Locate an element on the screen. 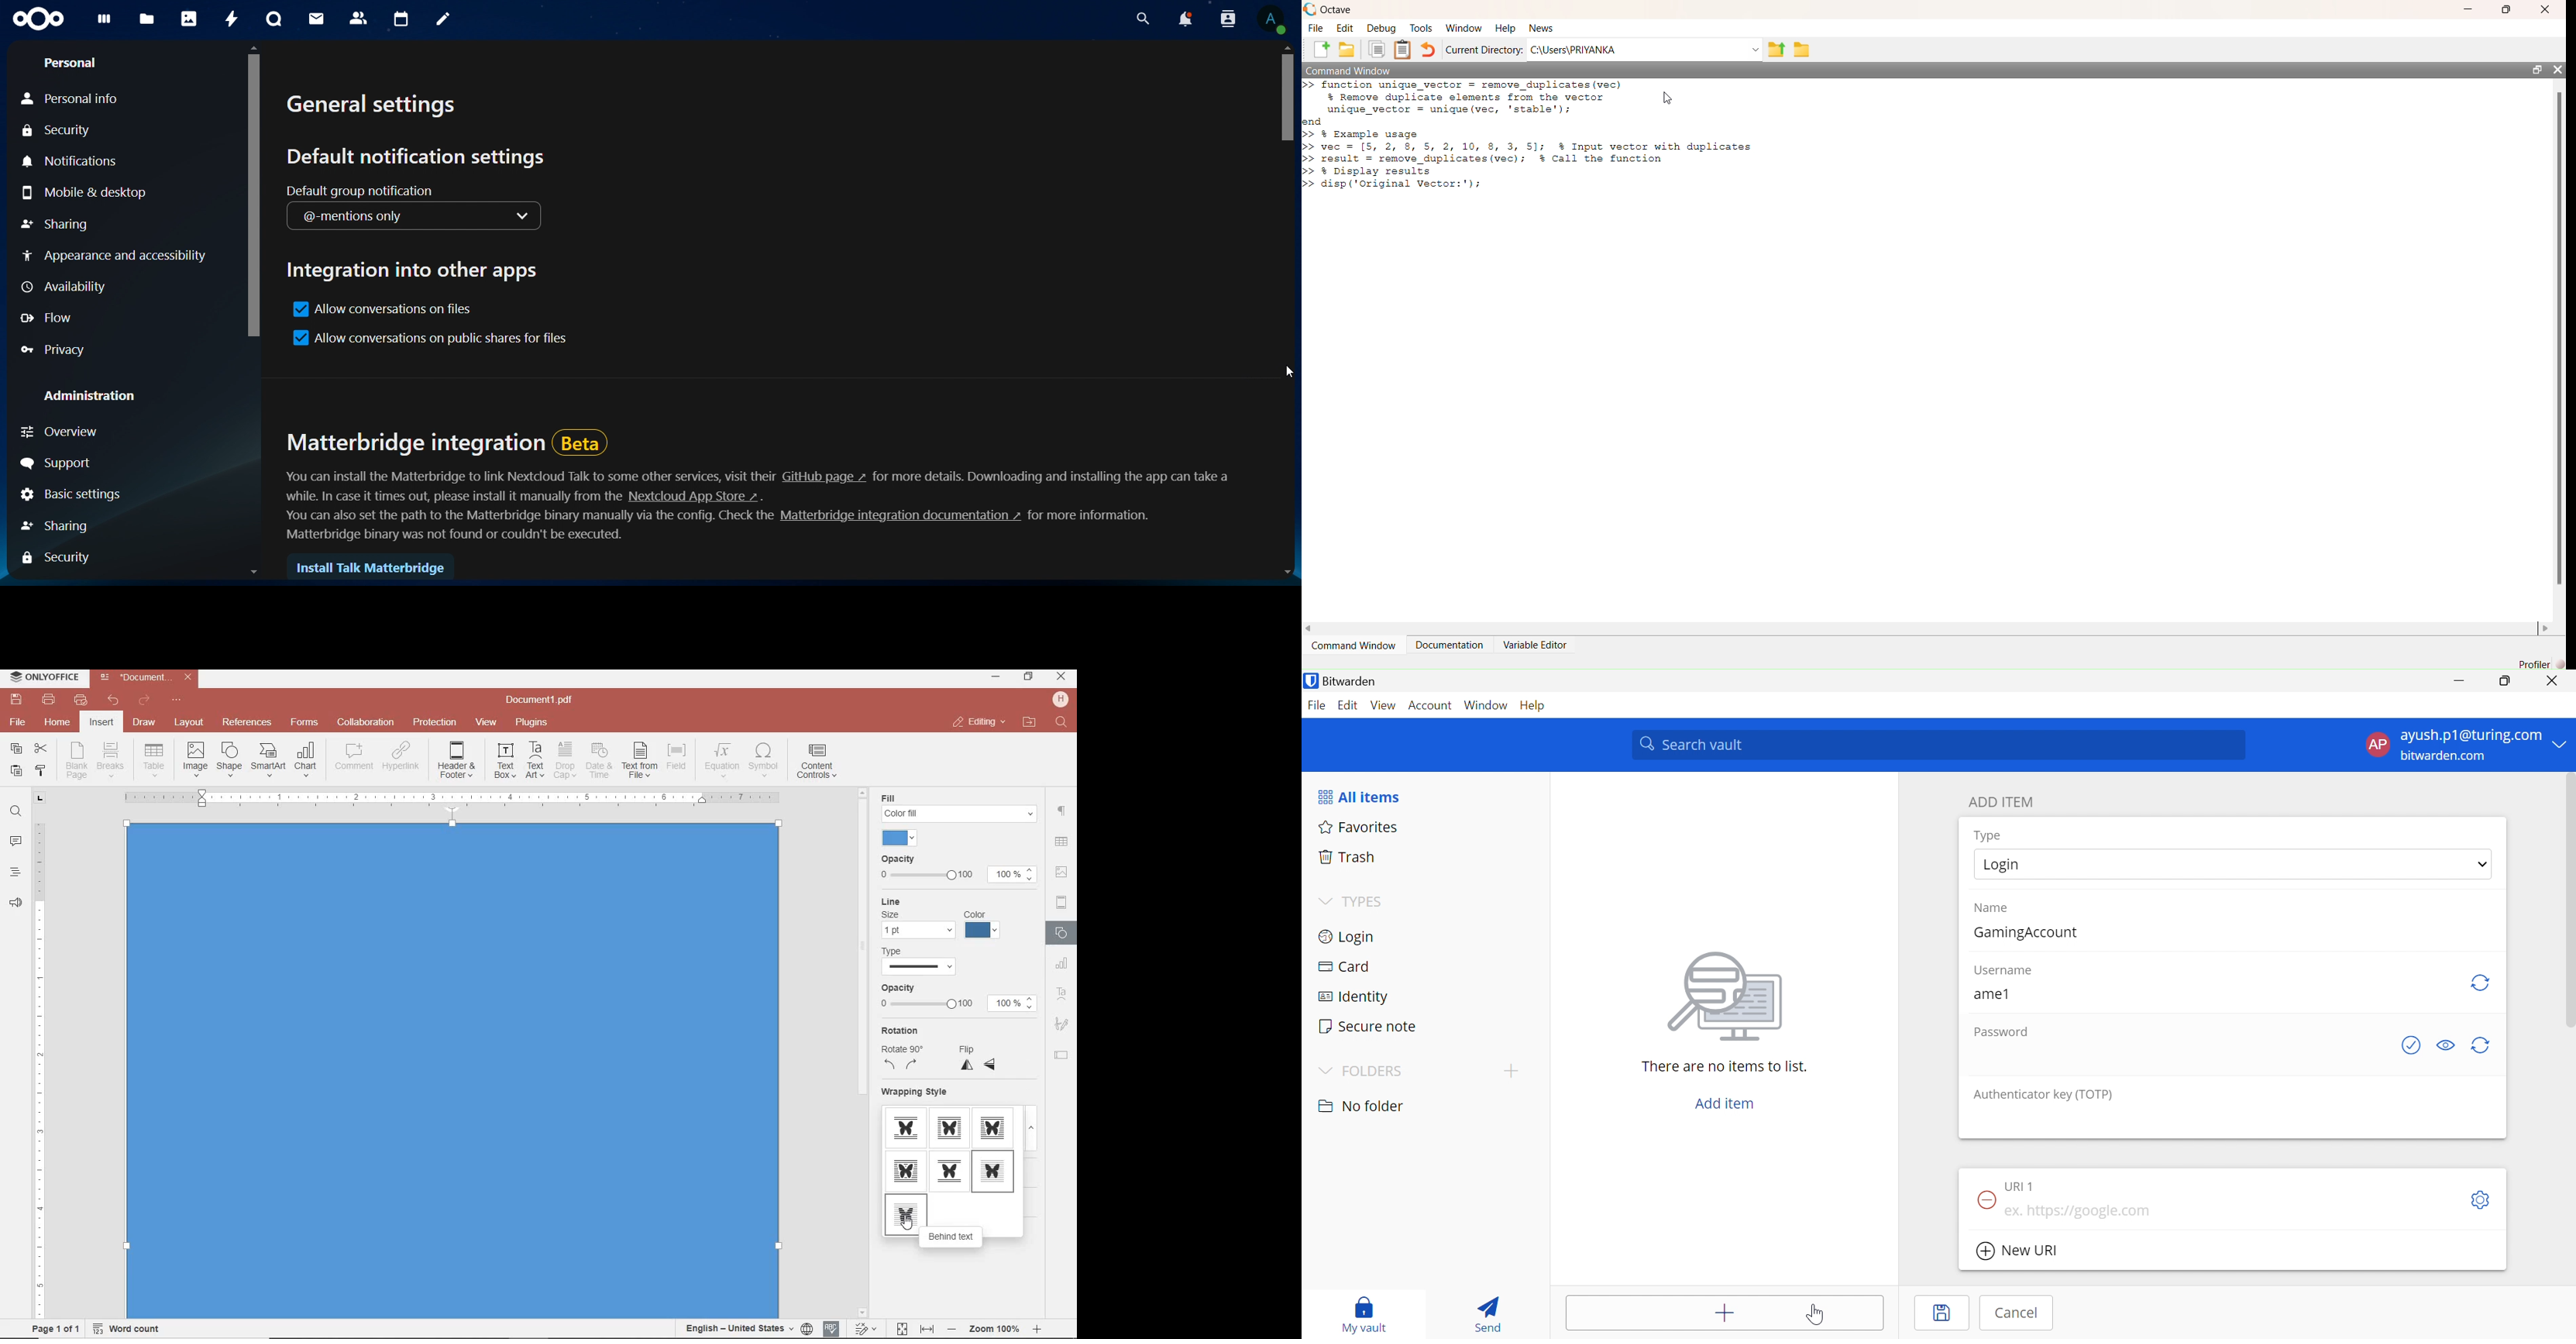 This screenshot has height=1344, width=2576. sharing is located at coordinates (61, 526).